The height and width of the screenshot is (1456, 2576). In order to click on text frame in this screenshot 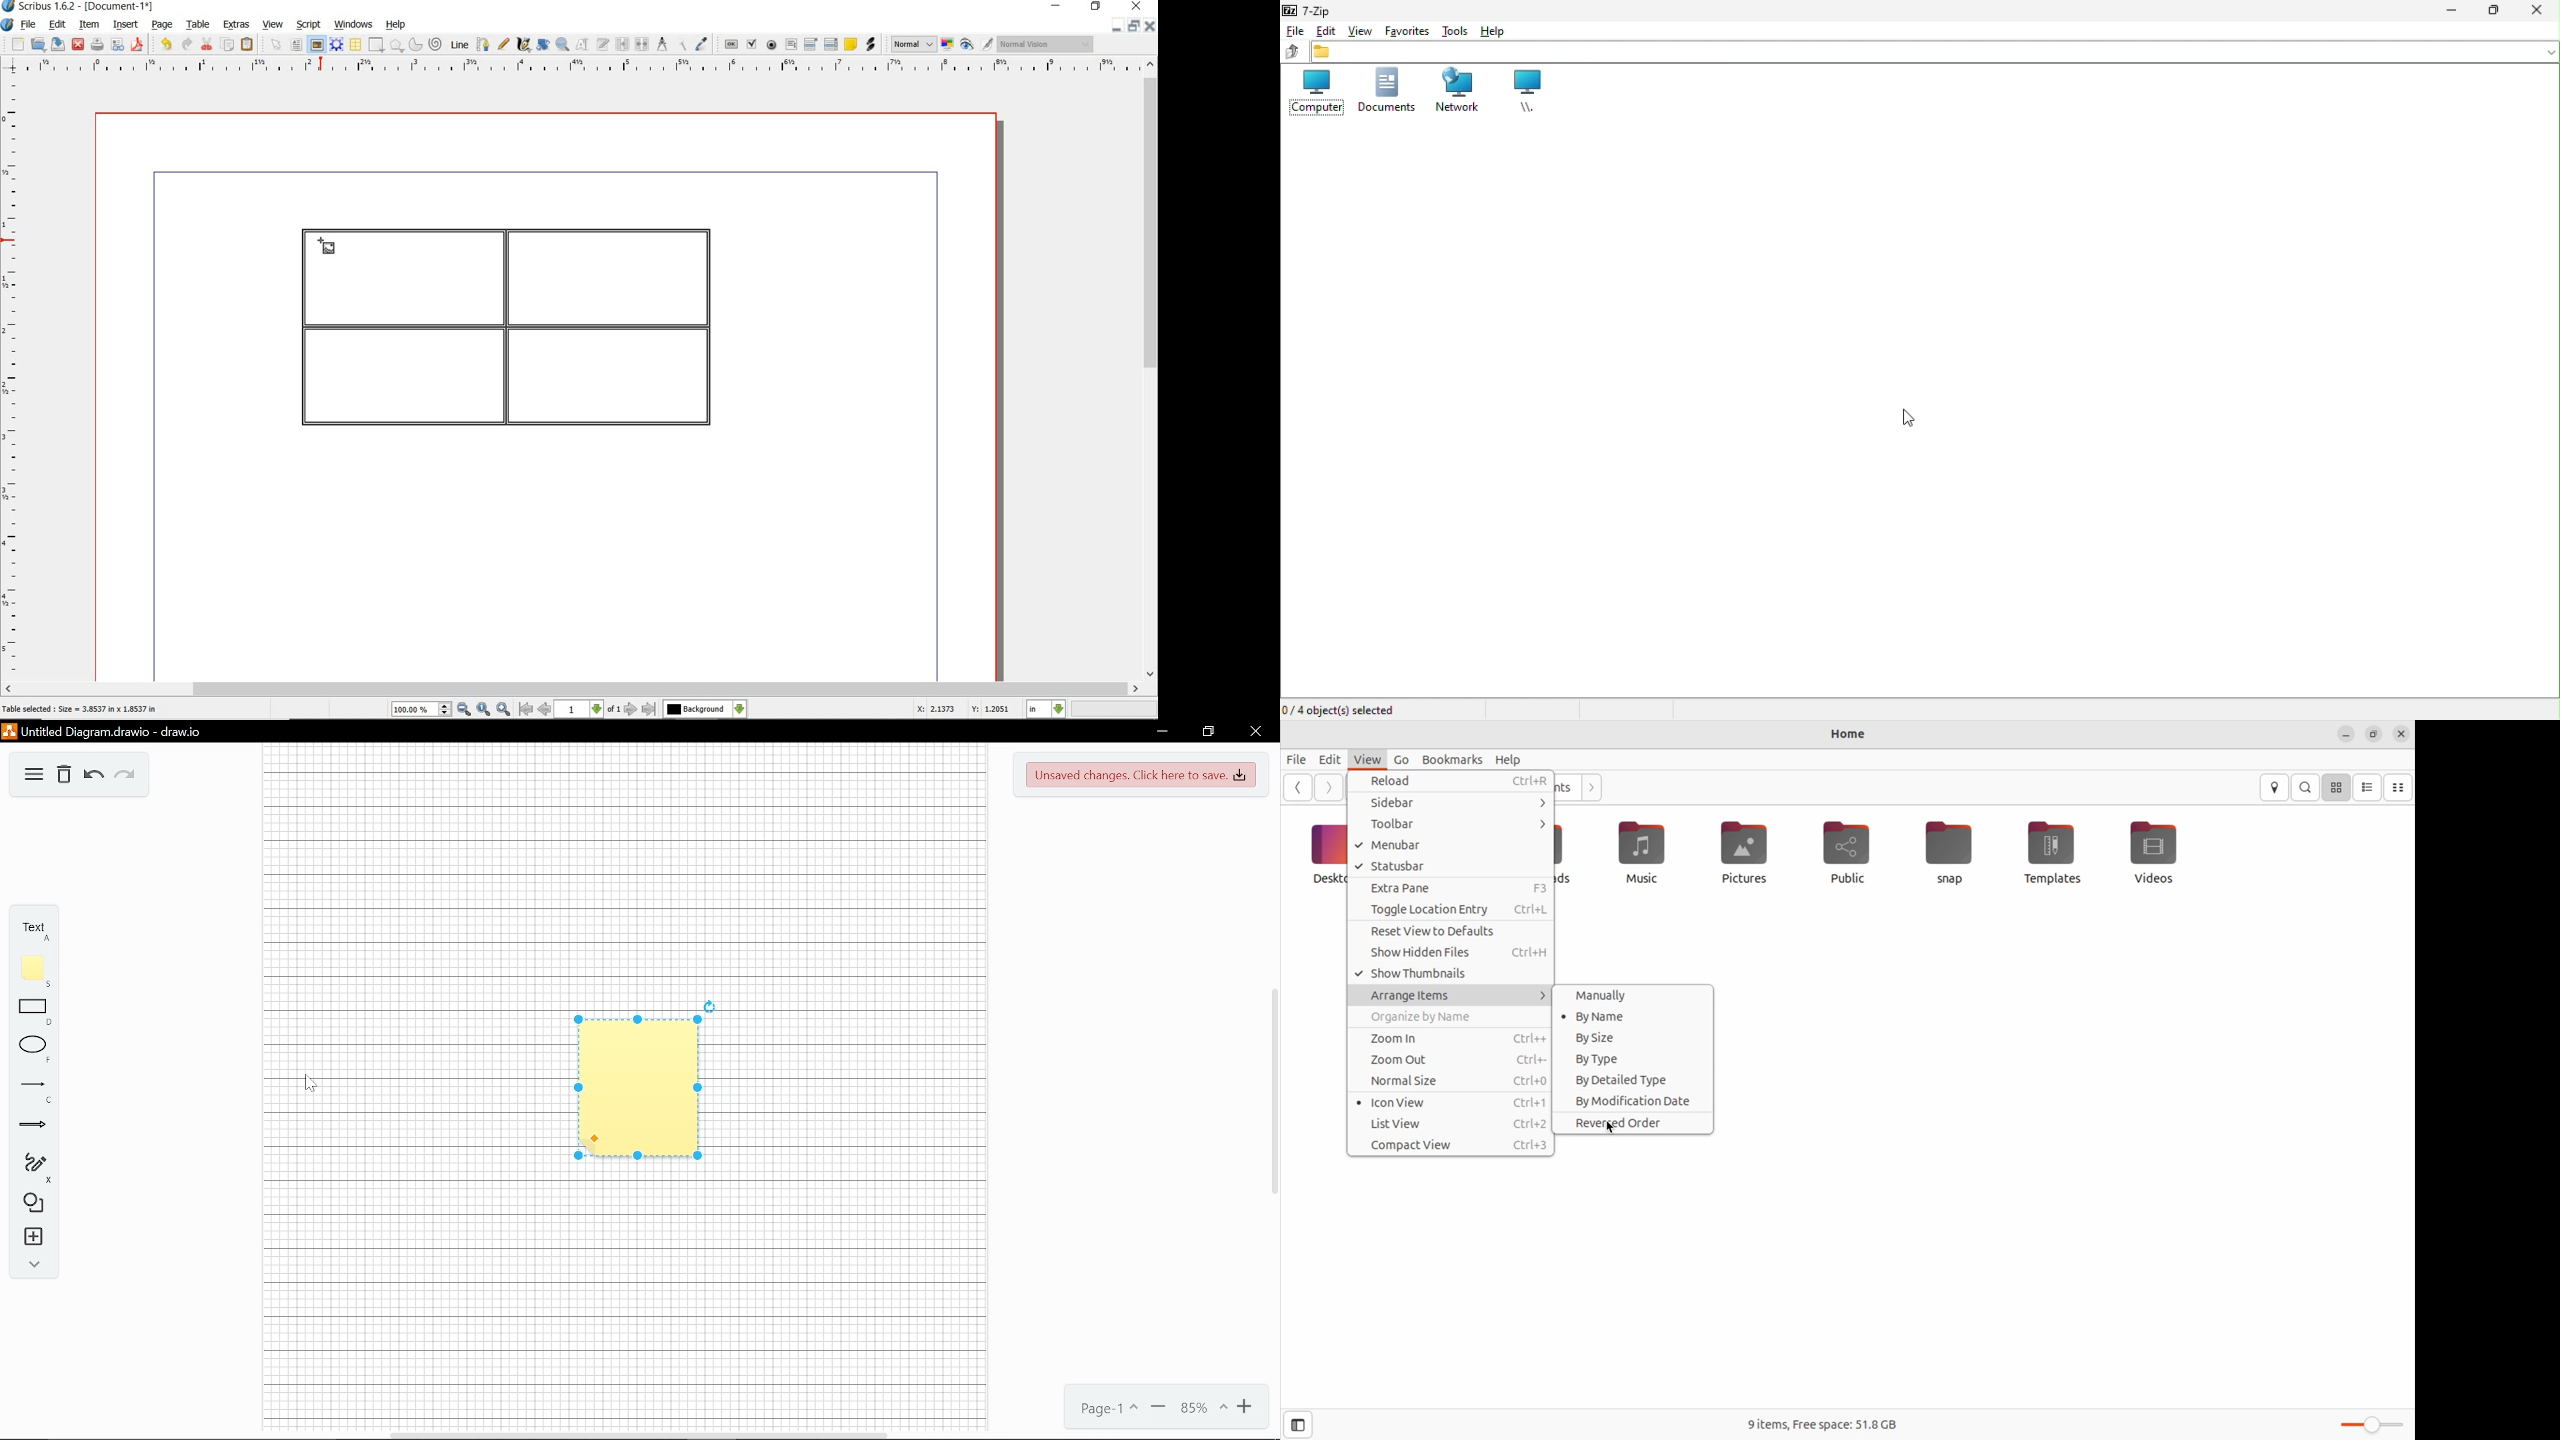, I will do `click(297, 46)`.